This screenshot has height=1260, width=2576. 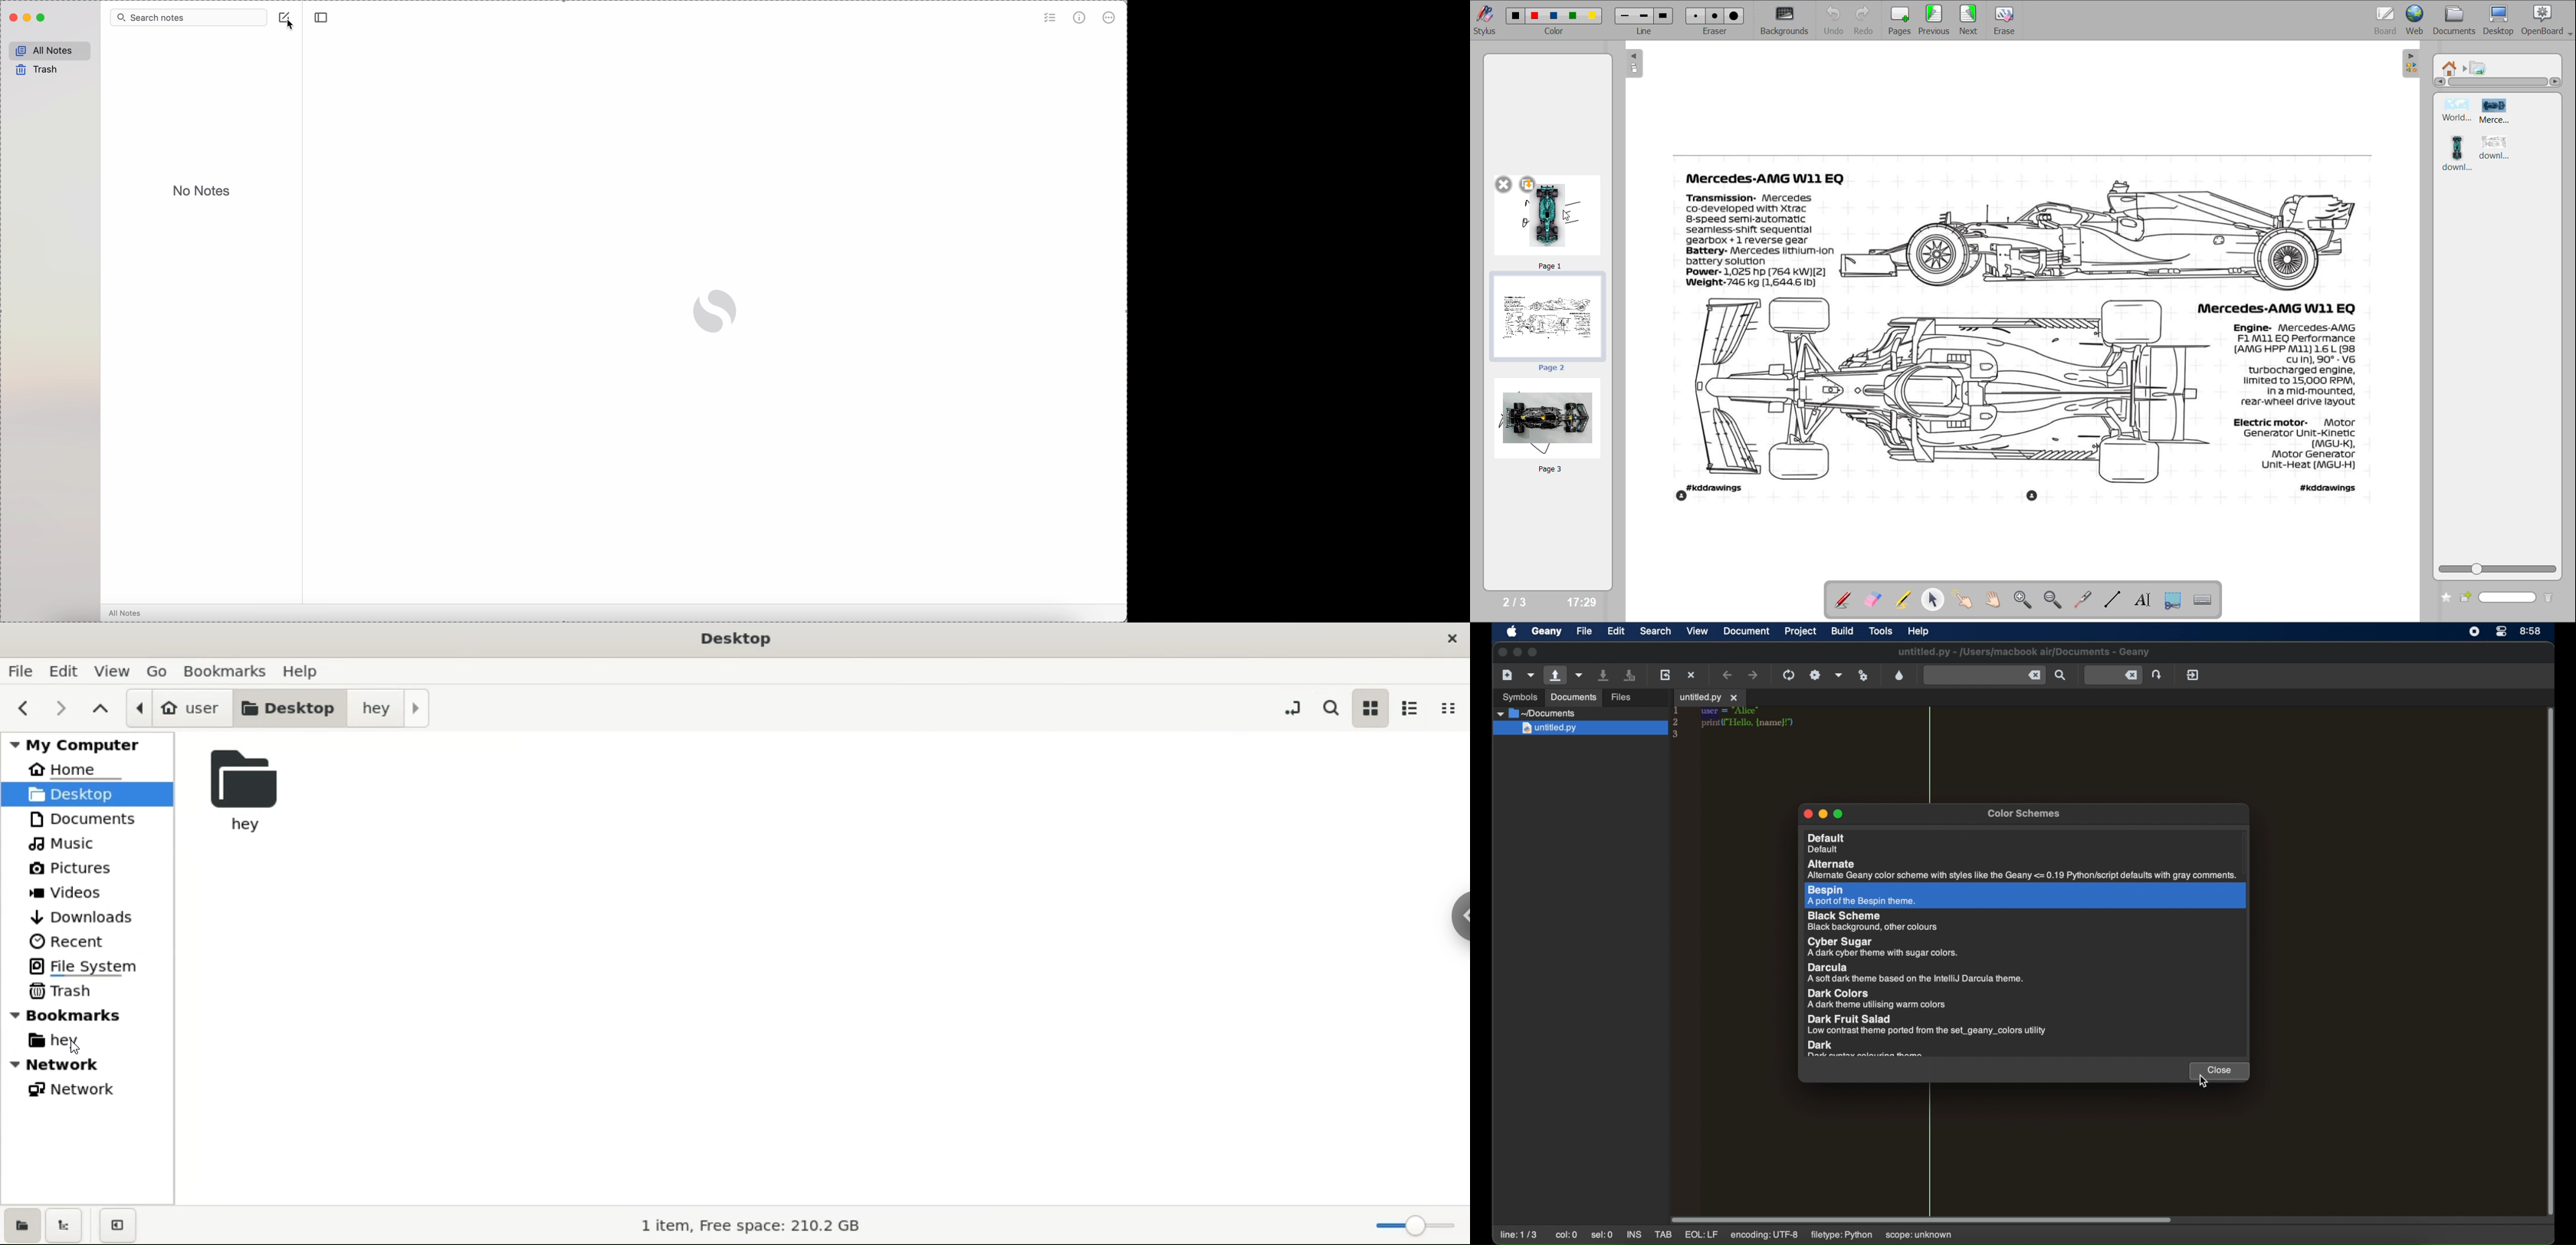 I want to click on encoding: utf-8, so click(x=1764, y=1235).